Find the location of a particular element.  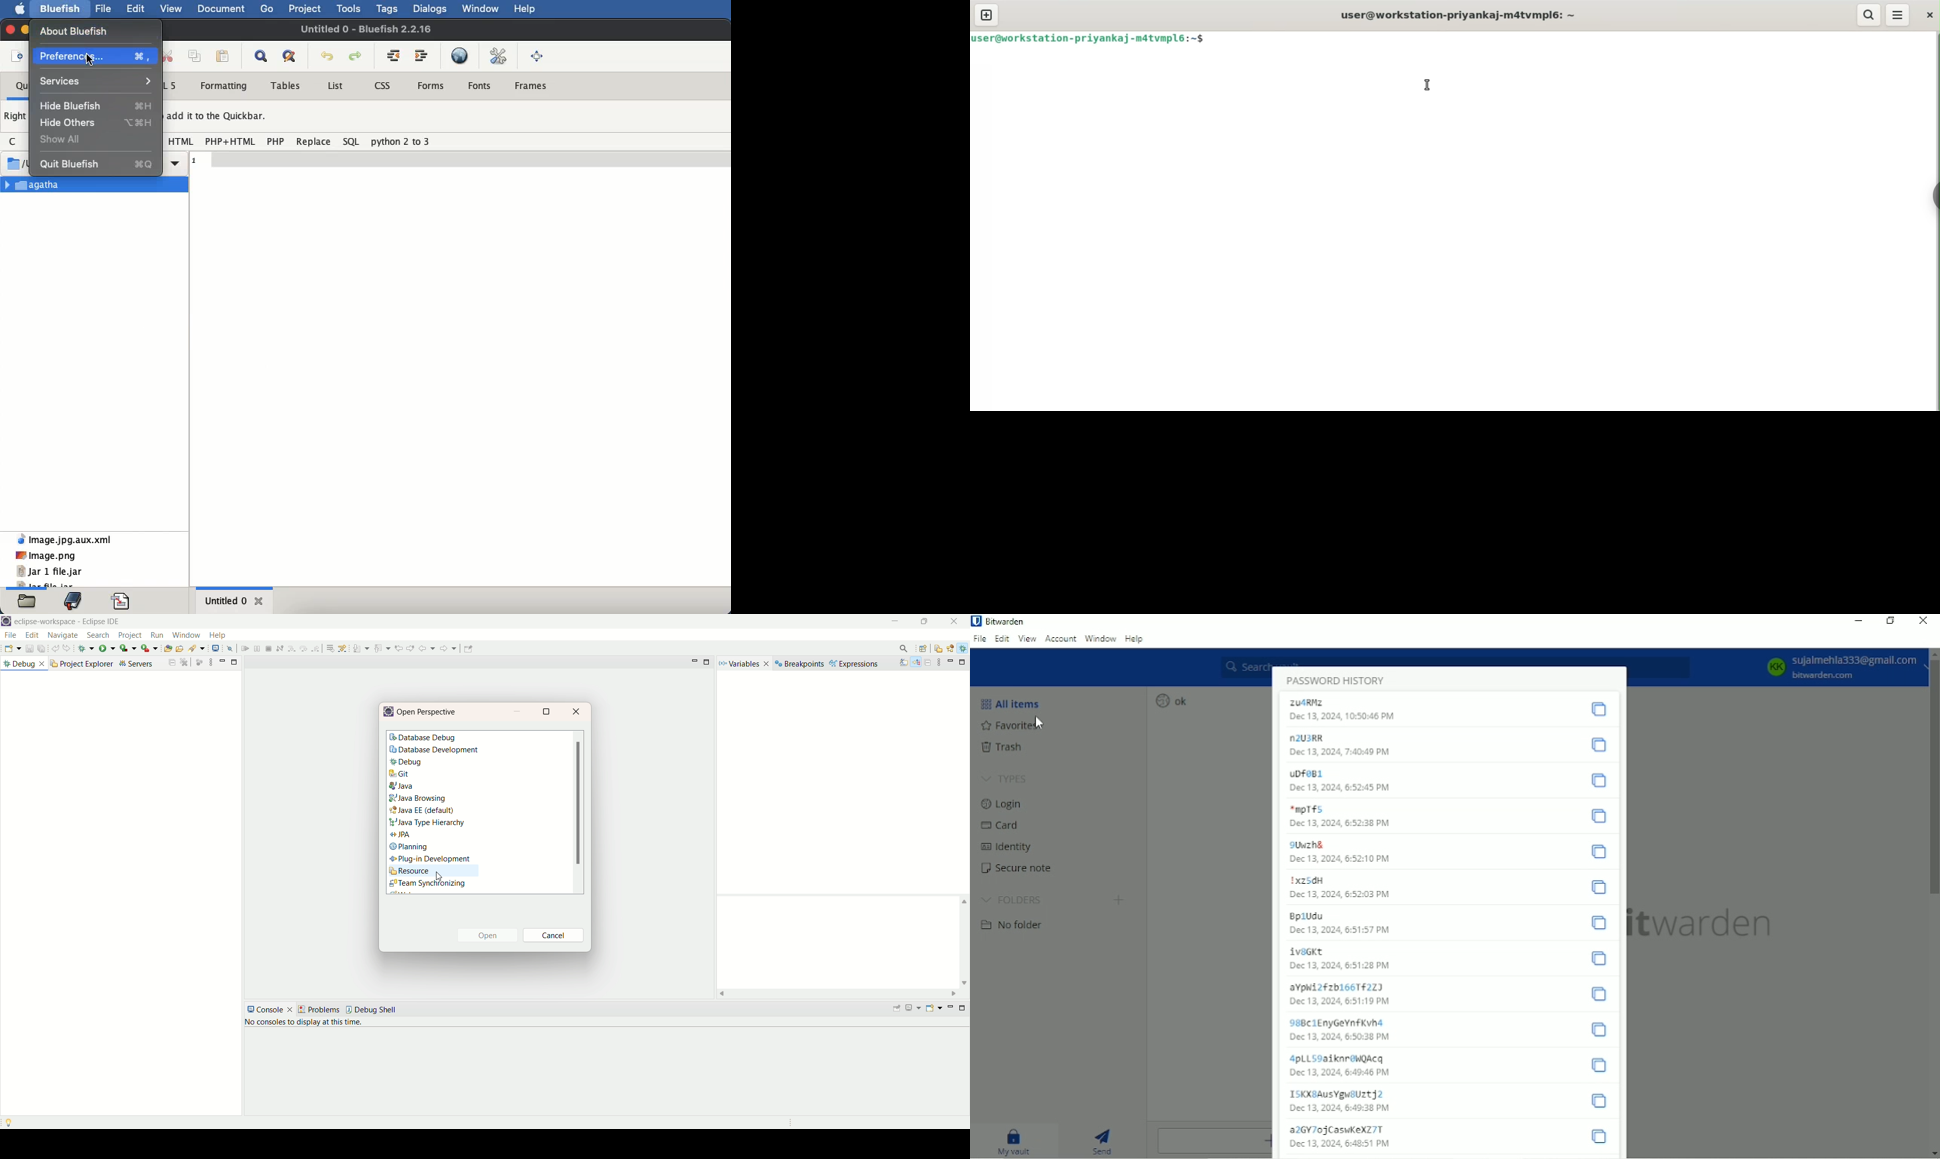

run is located at coordinates (156, 637).